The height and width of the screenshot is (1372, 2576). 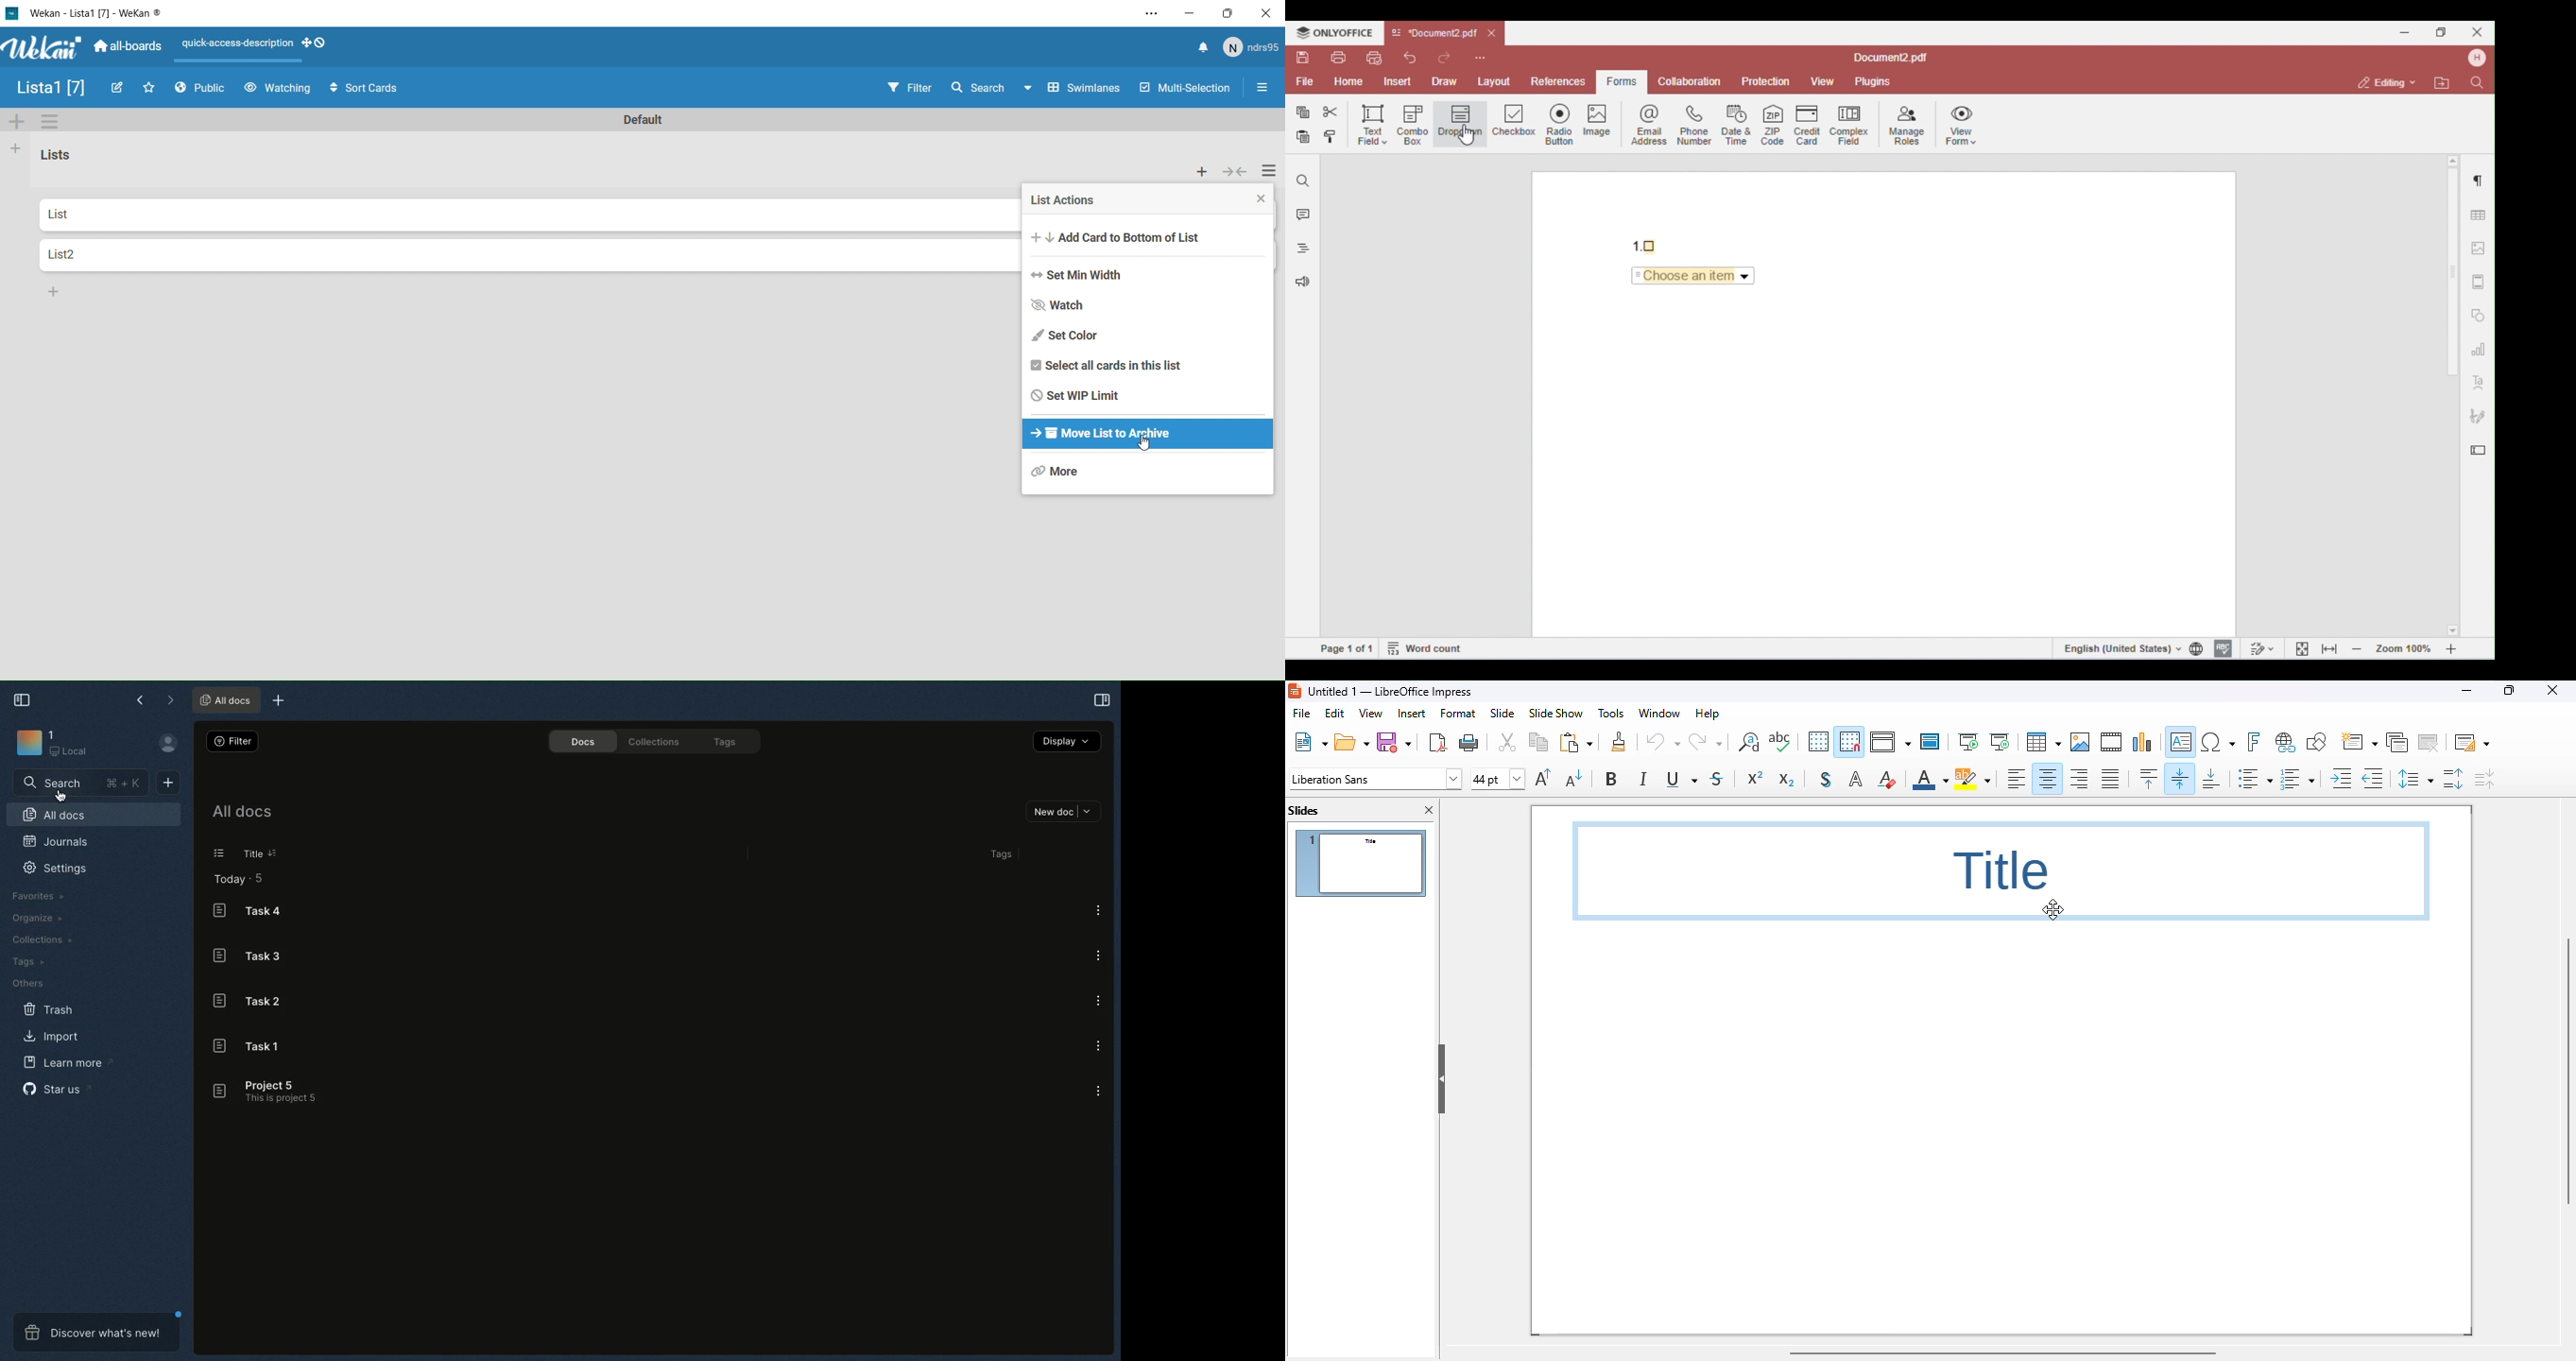 What do you see at coordinates (2341, 778) in the screenshot?
I see `increase indent` at bounding box center [2341, 778].